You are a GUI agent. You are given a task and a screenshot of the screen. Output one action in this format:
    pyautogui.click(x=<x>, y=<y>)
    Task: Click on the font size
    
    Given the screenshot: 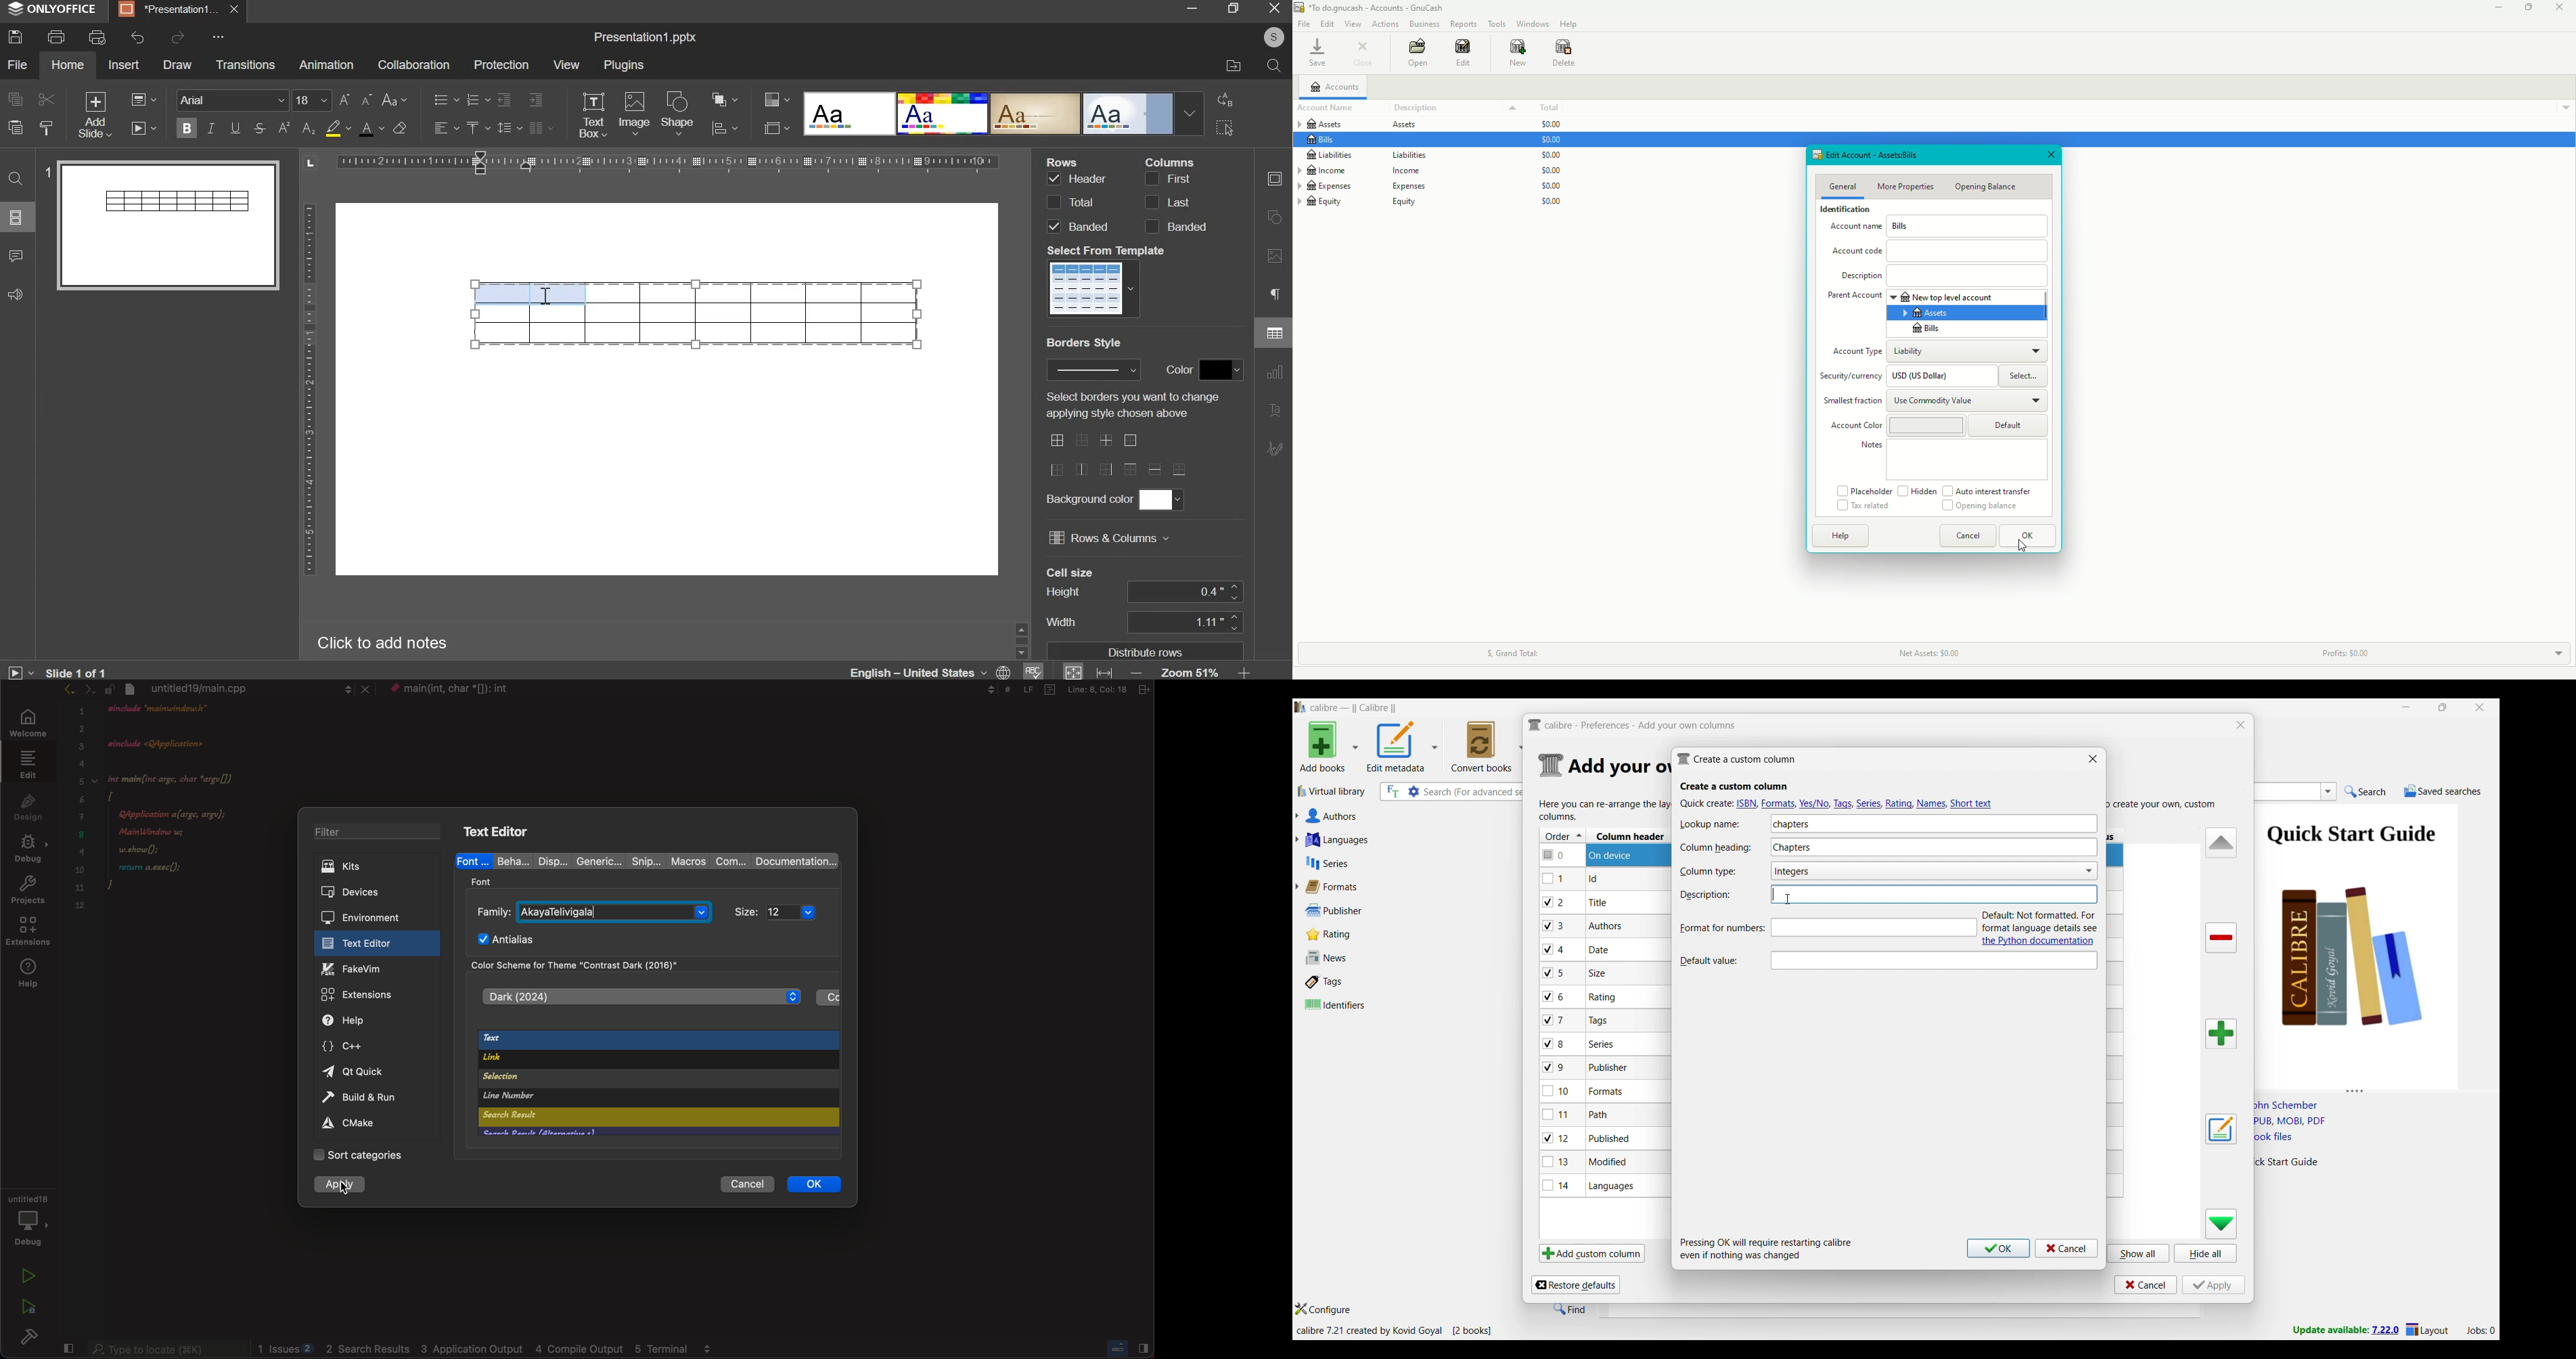 What is the action you would take?
    pyautogui.click(x=332, y=100)
    